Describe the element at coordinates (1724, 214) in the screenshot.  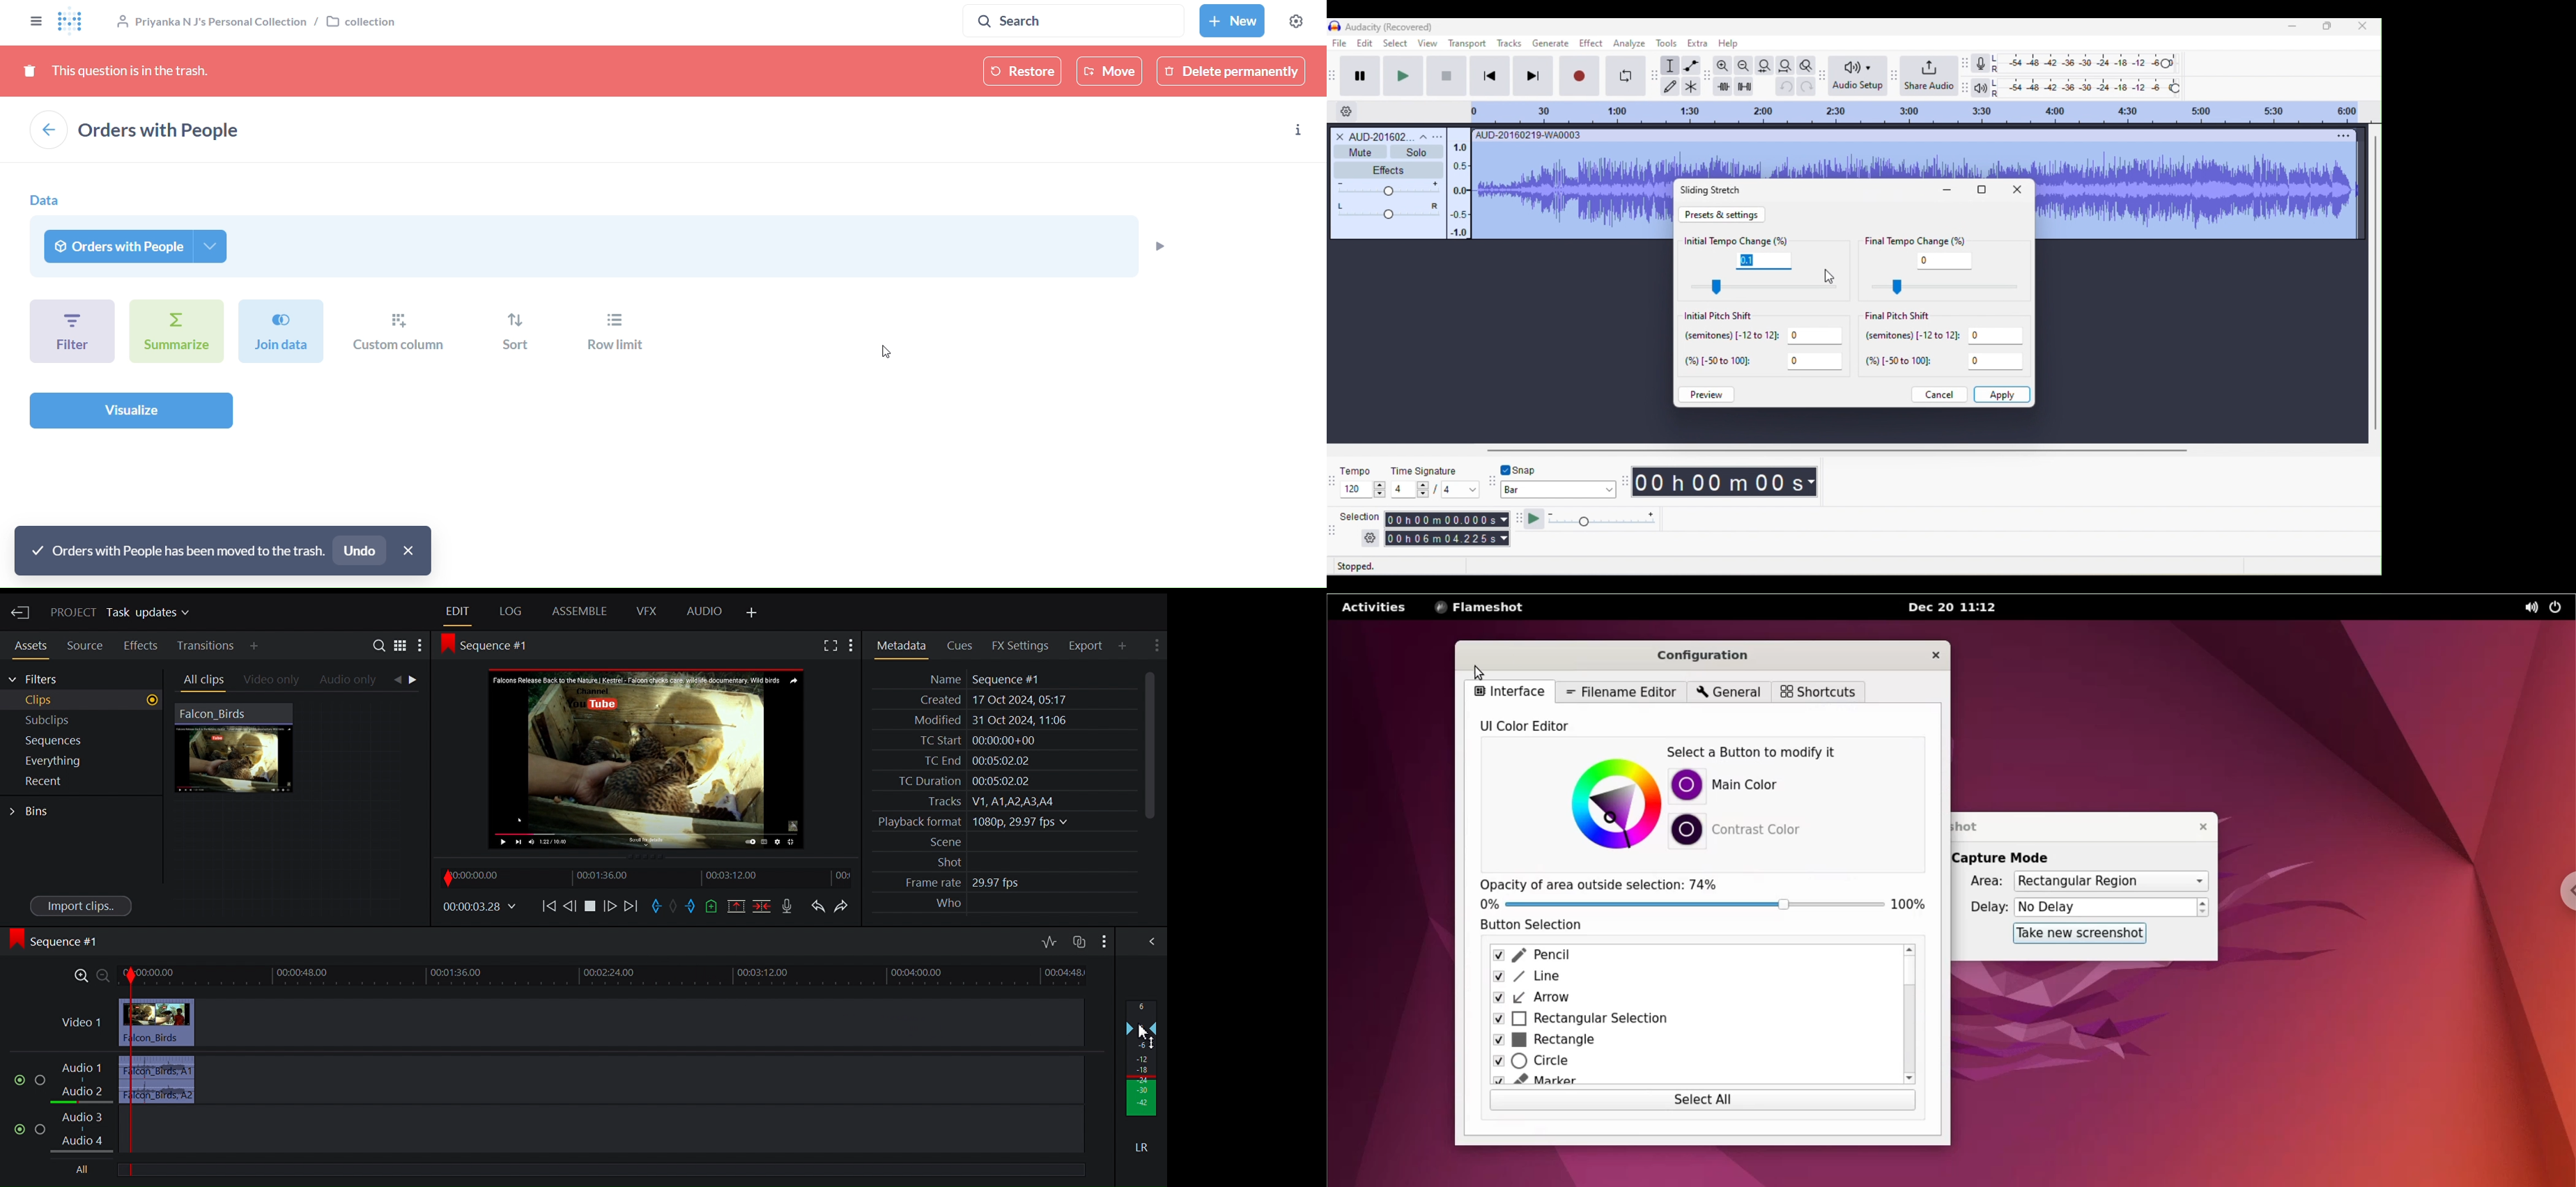
I see `preset and settings` at that location.